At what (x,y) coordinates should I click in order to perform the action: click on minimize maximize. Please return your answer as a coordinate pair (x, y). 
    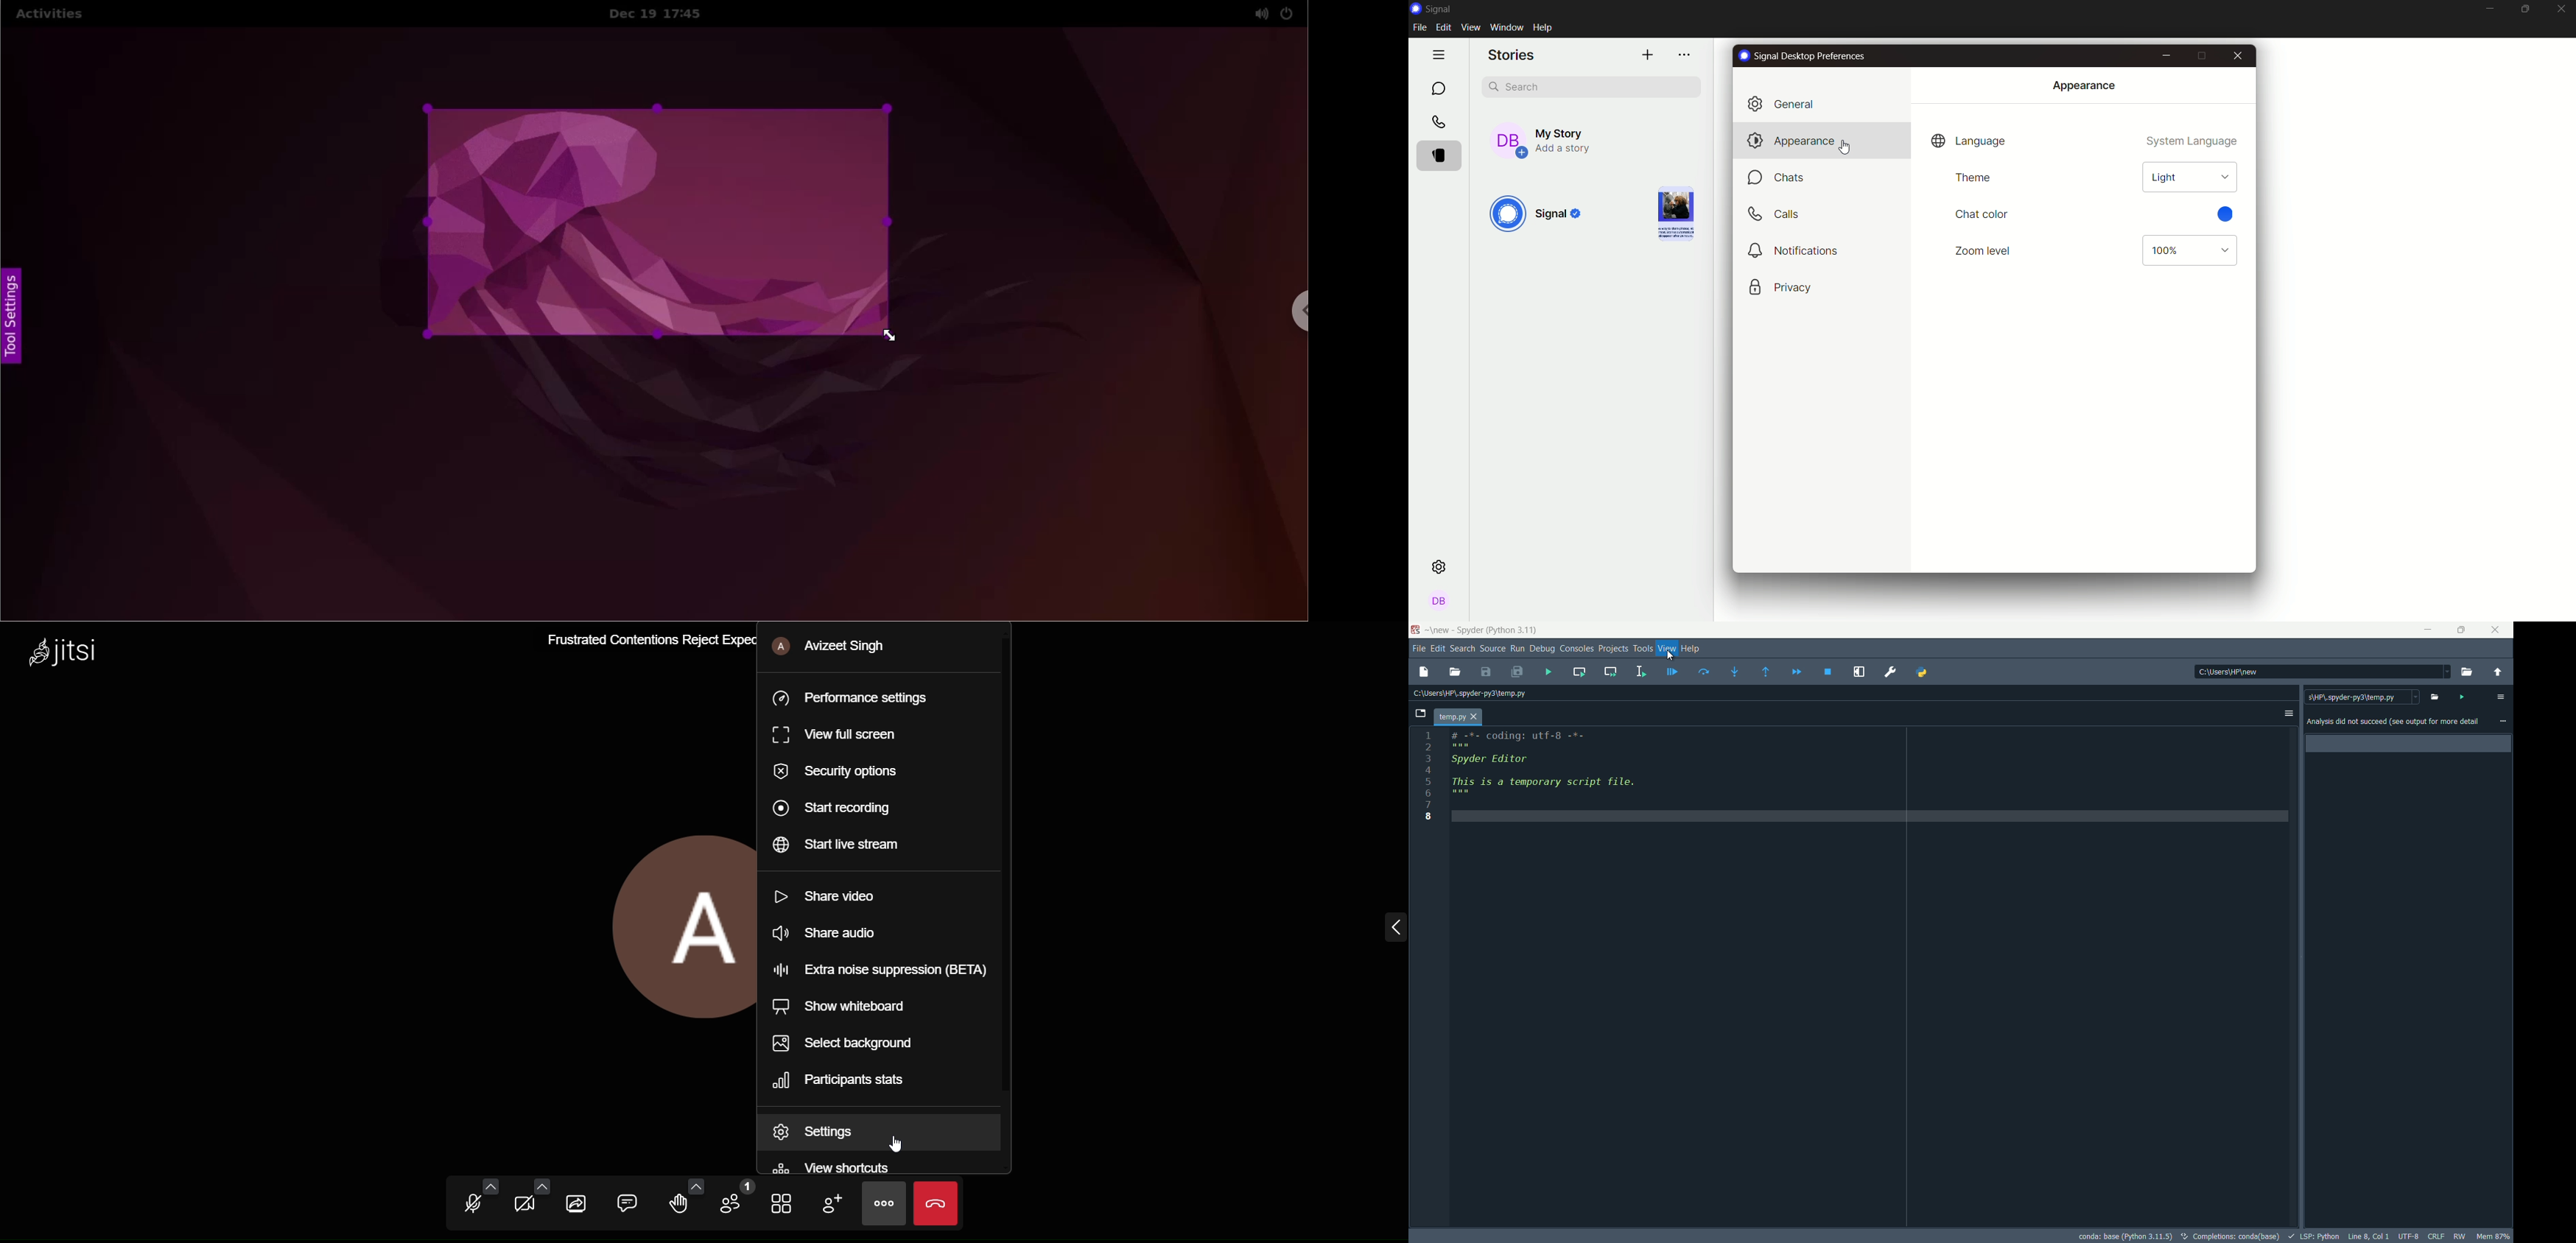
    Looking at the image, I should click on (2526, 9).